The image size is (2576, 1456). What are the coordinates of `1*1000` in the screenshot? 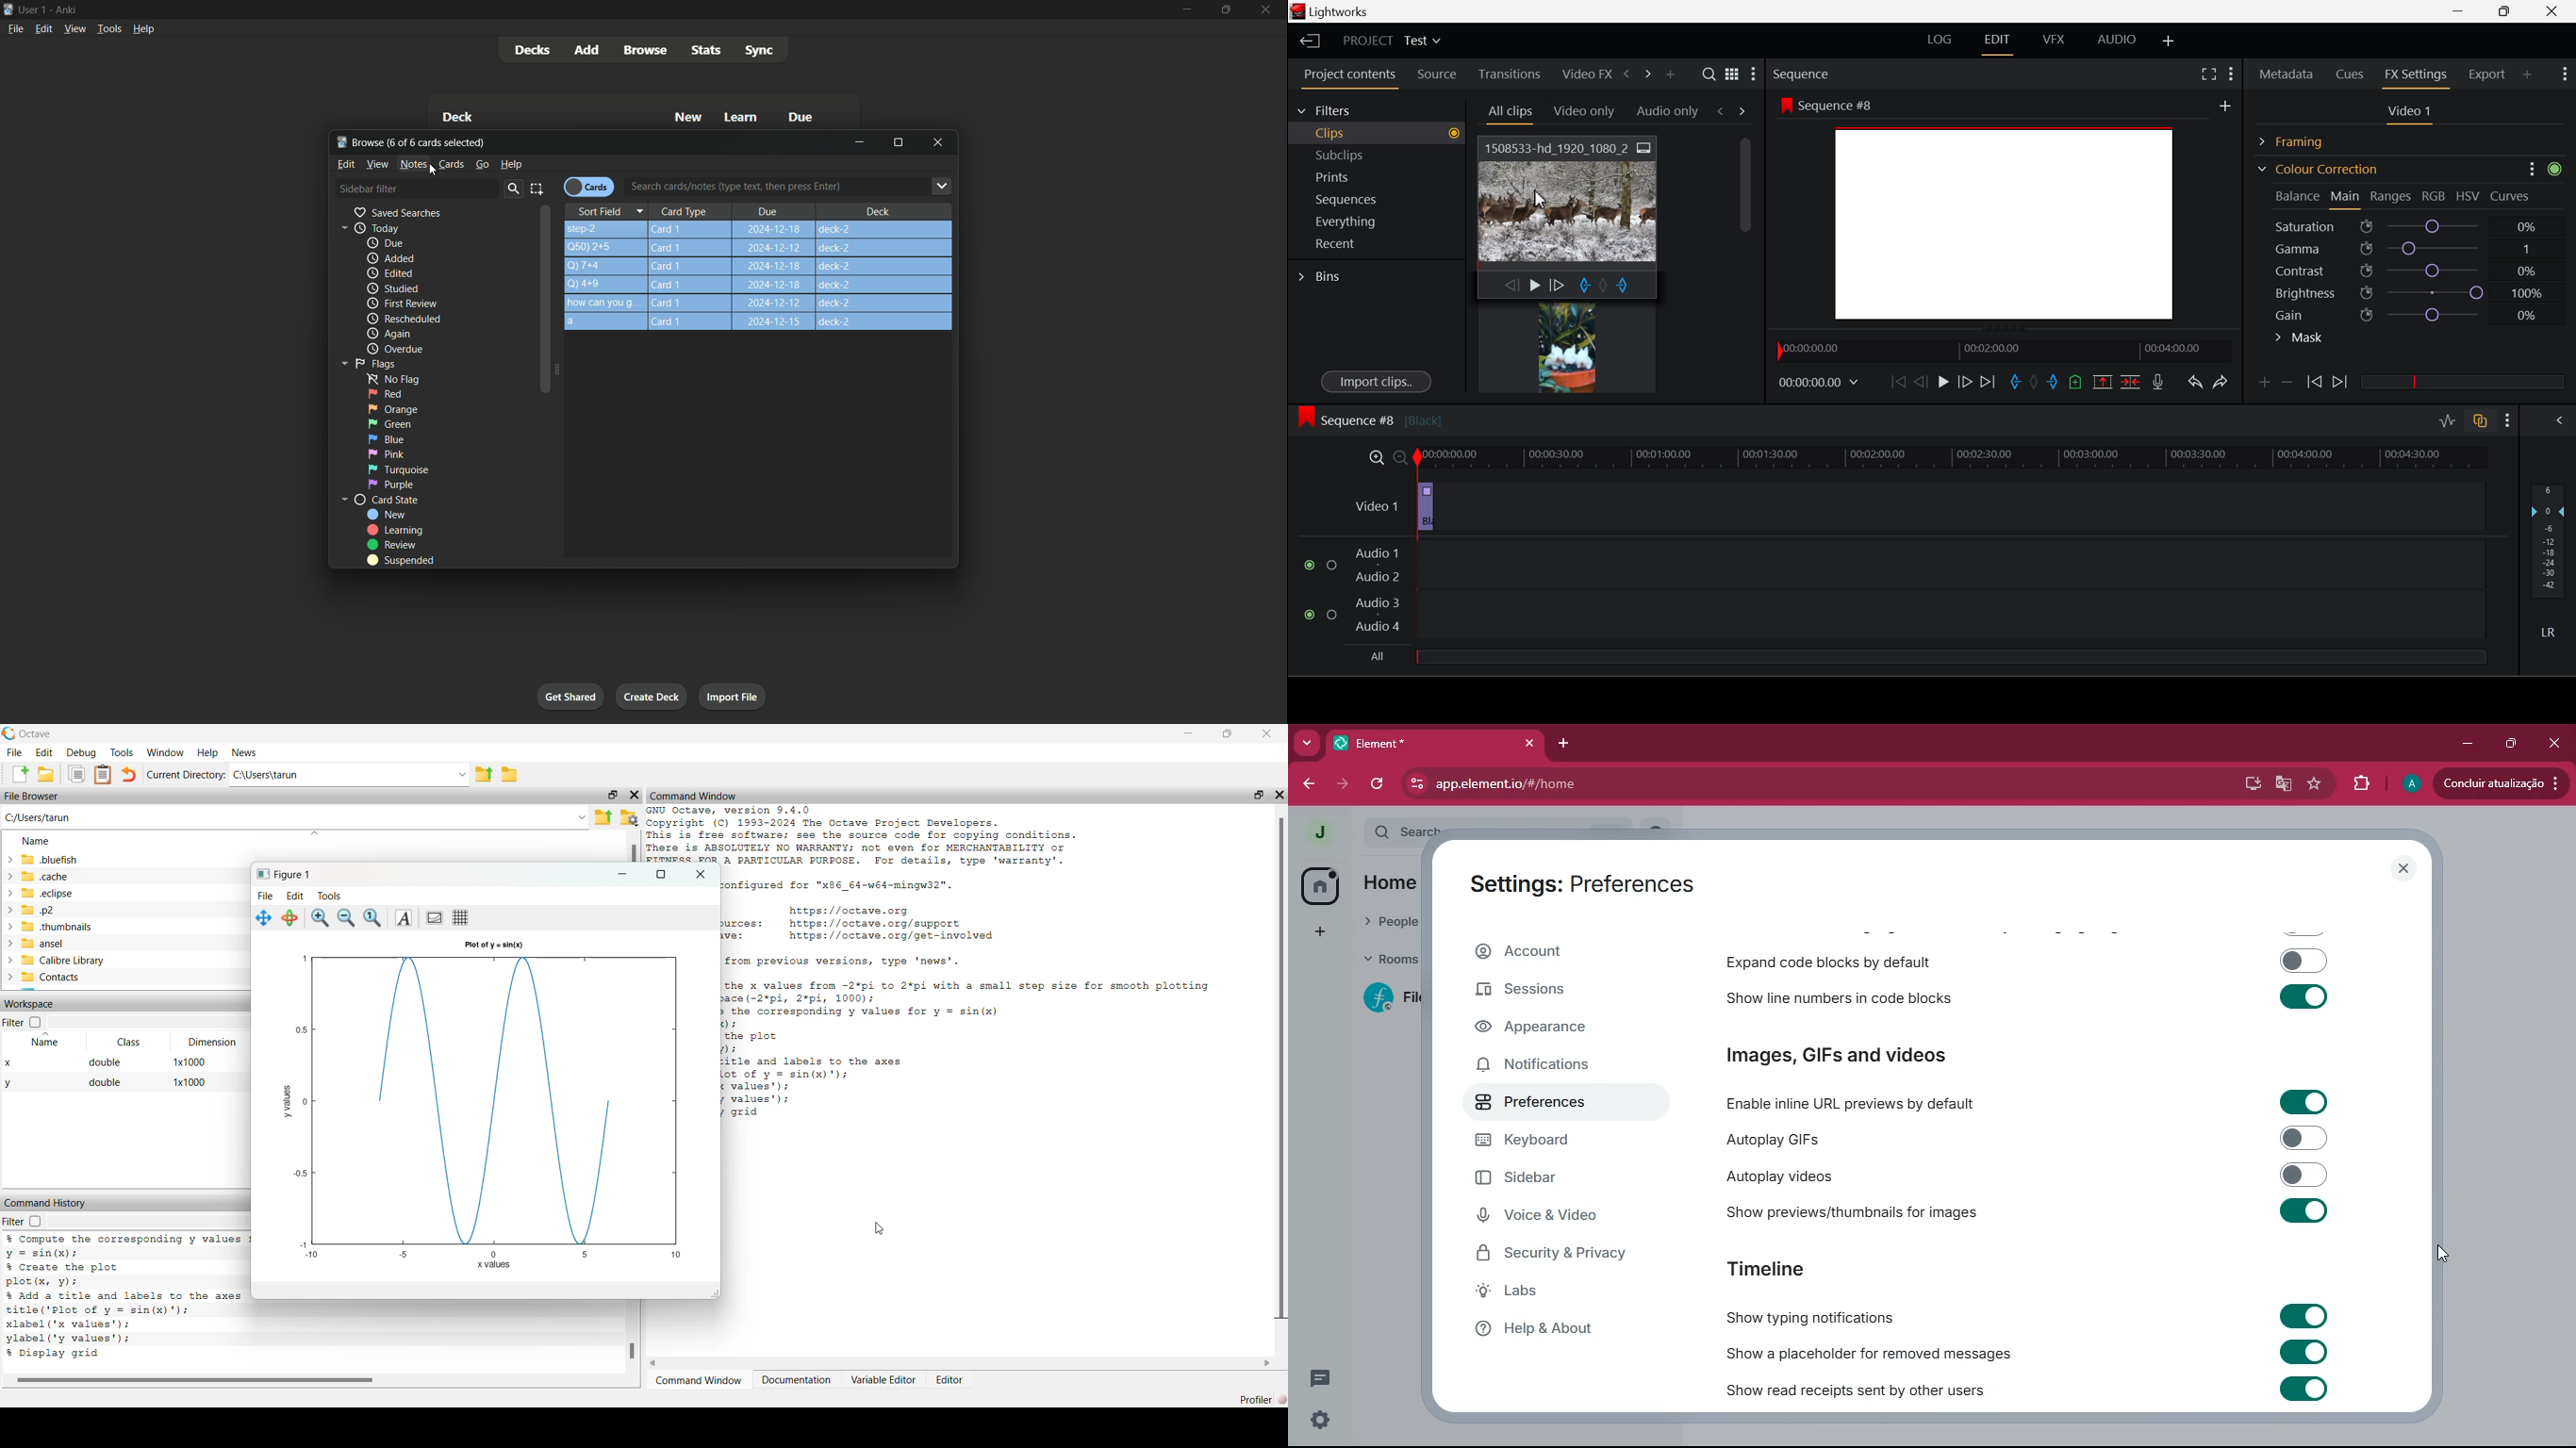 It's located at (189, 1083).